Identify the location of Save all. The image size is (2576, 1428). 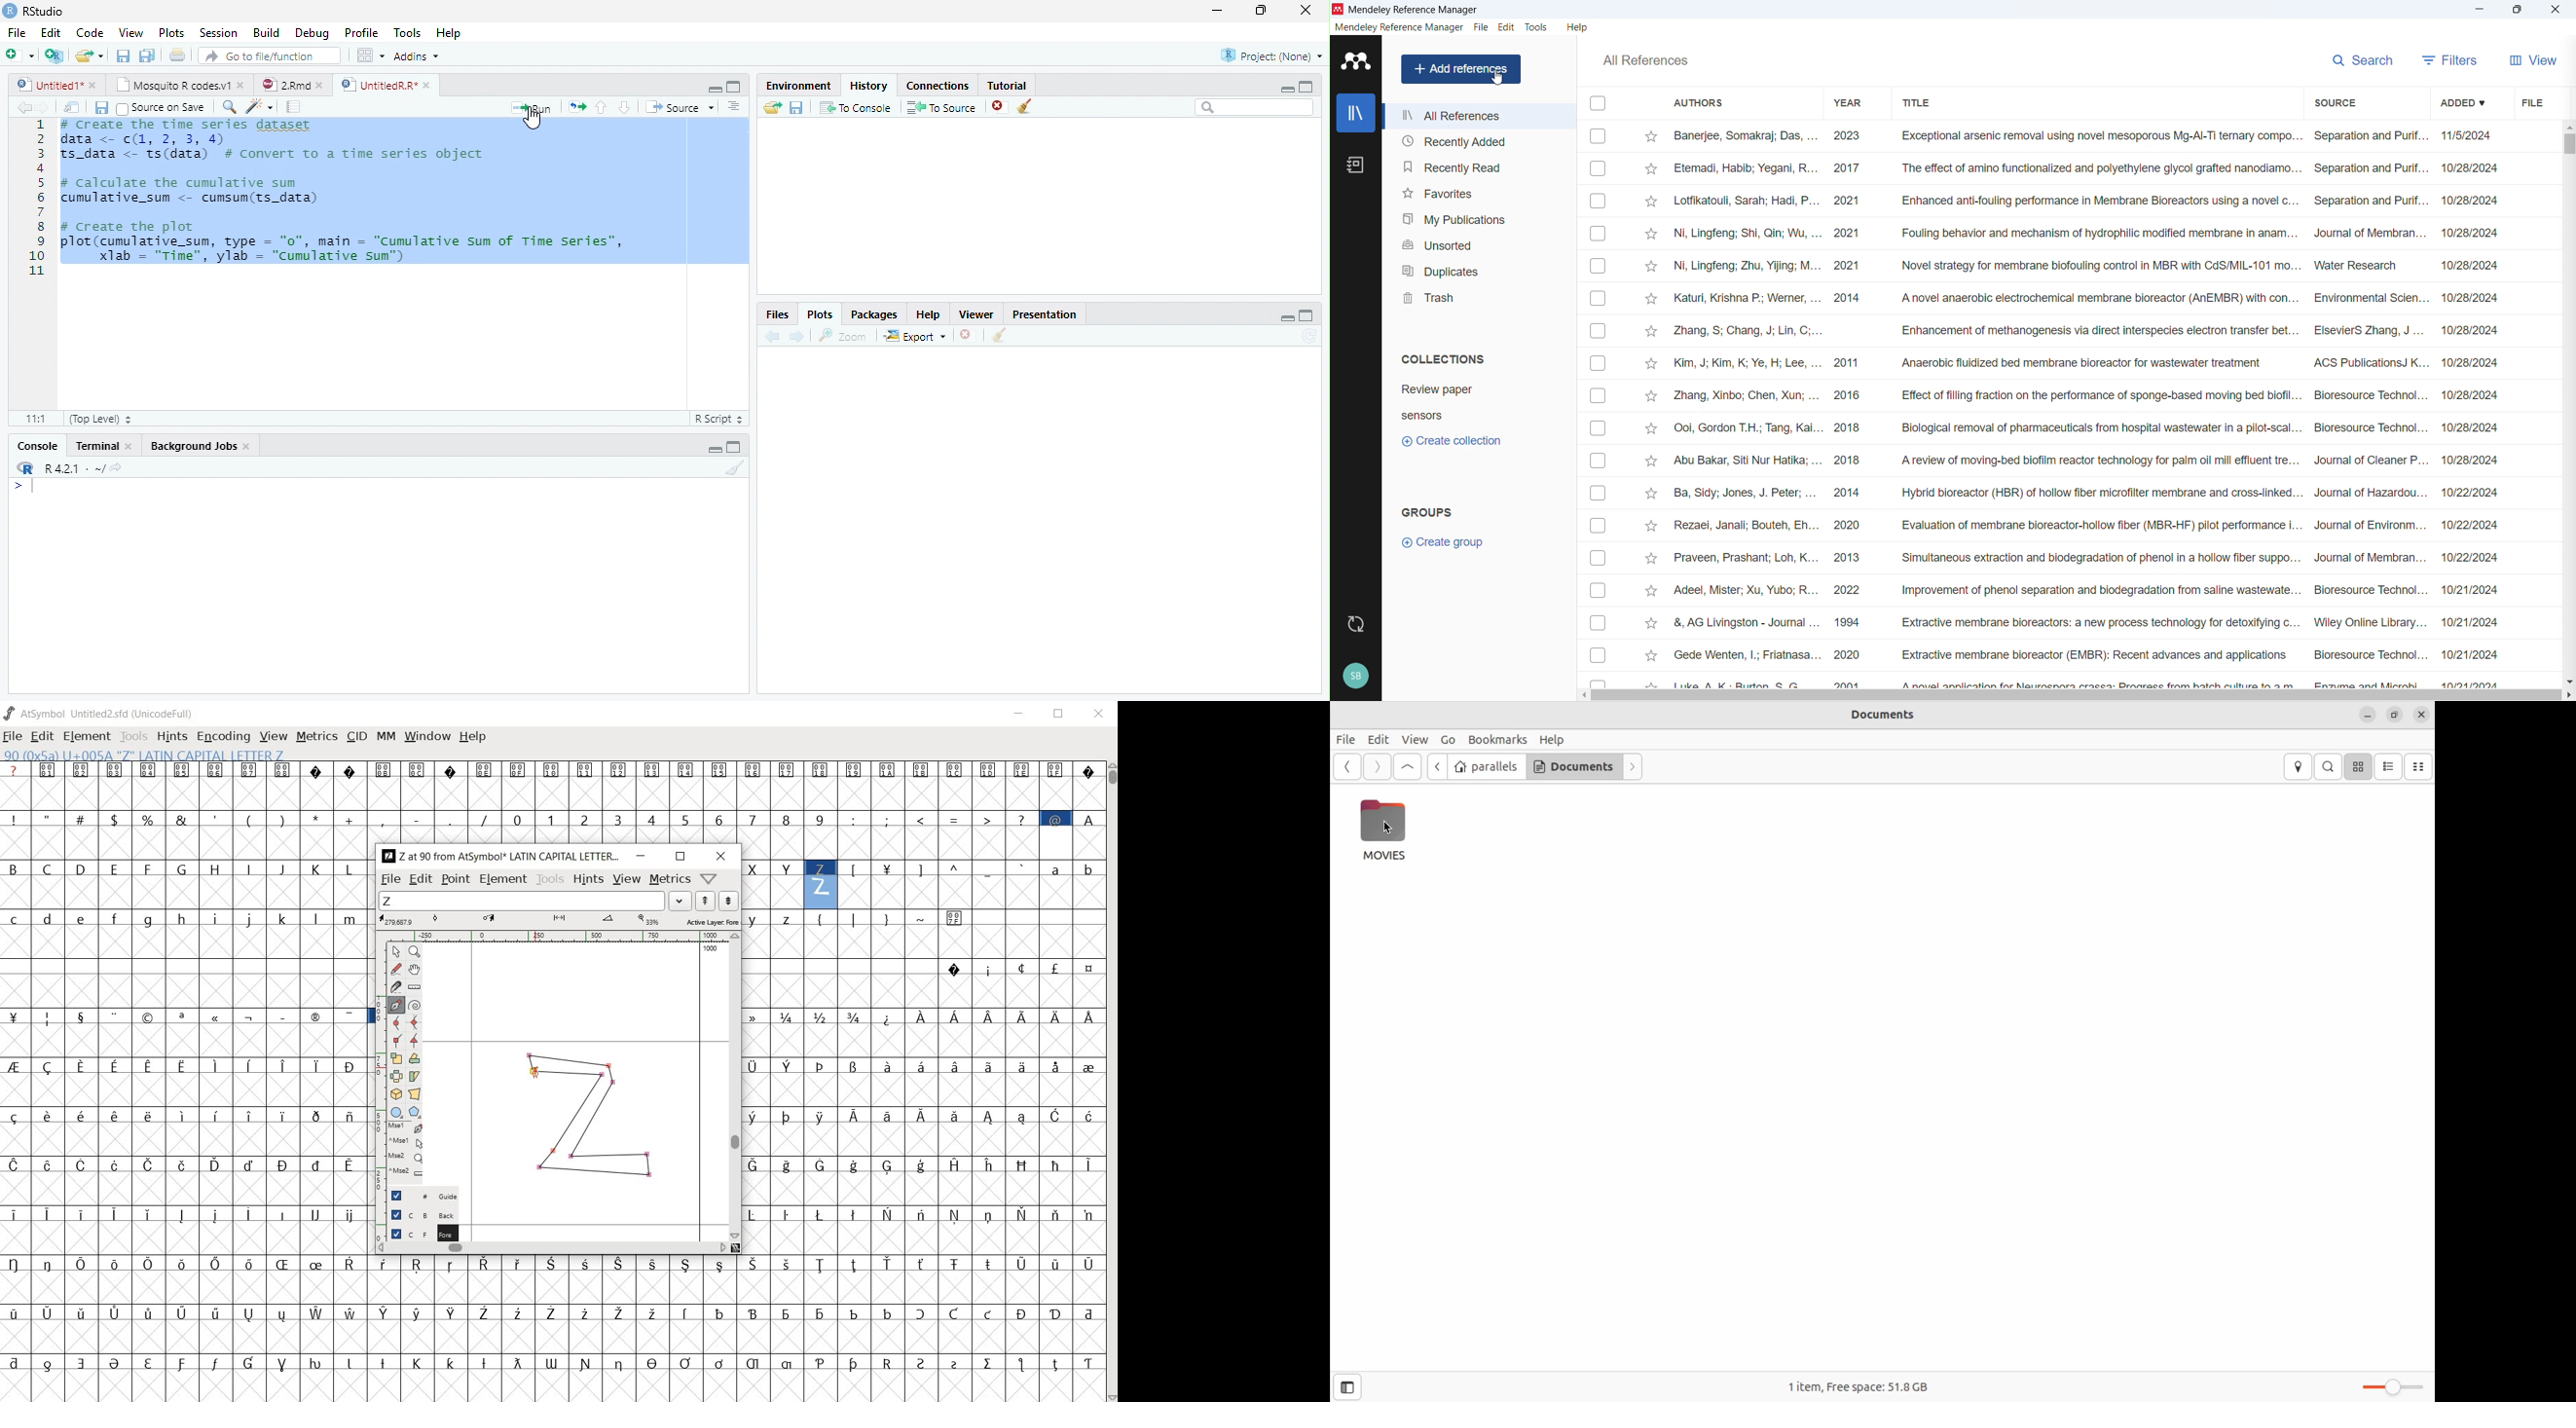
(146, 56).